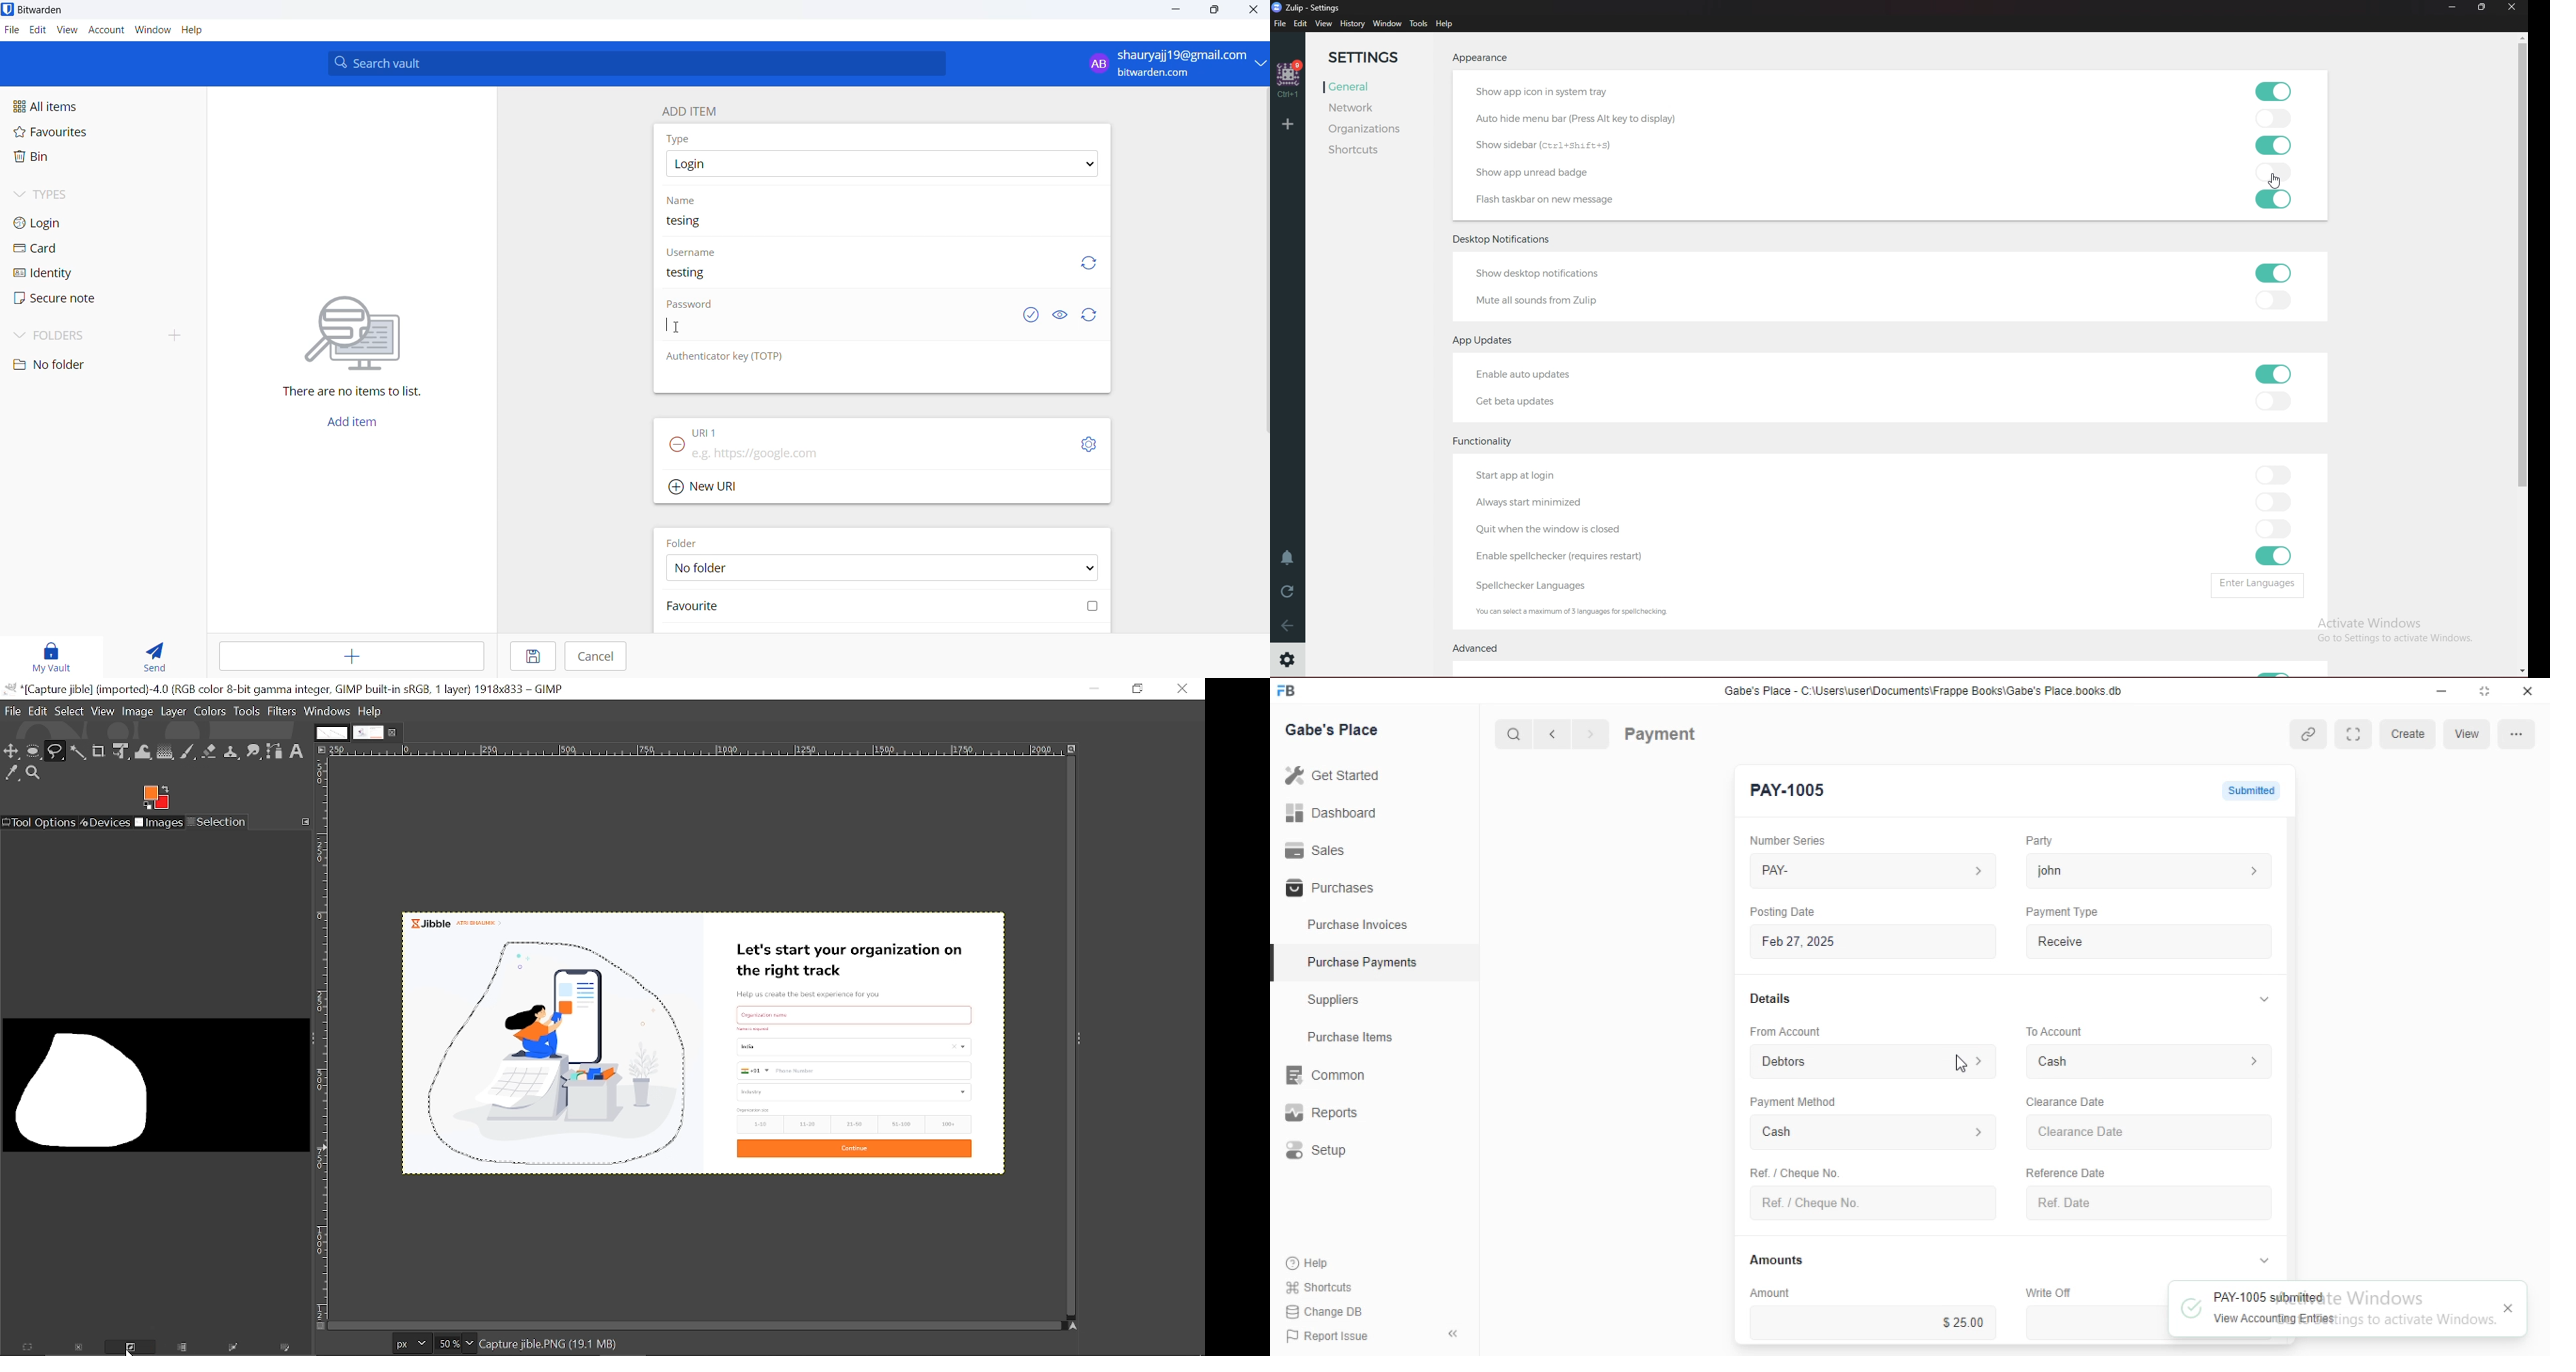 This screenshot has width=2576, height=1372. What do you see at coordinates (1182, 688) in the screenshot?
I see `Close` at bounding box center [1182, 688].